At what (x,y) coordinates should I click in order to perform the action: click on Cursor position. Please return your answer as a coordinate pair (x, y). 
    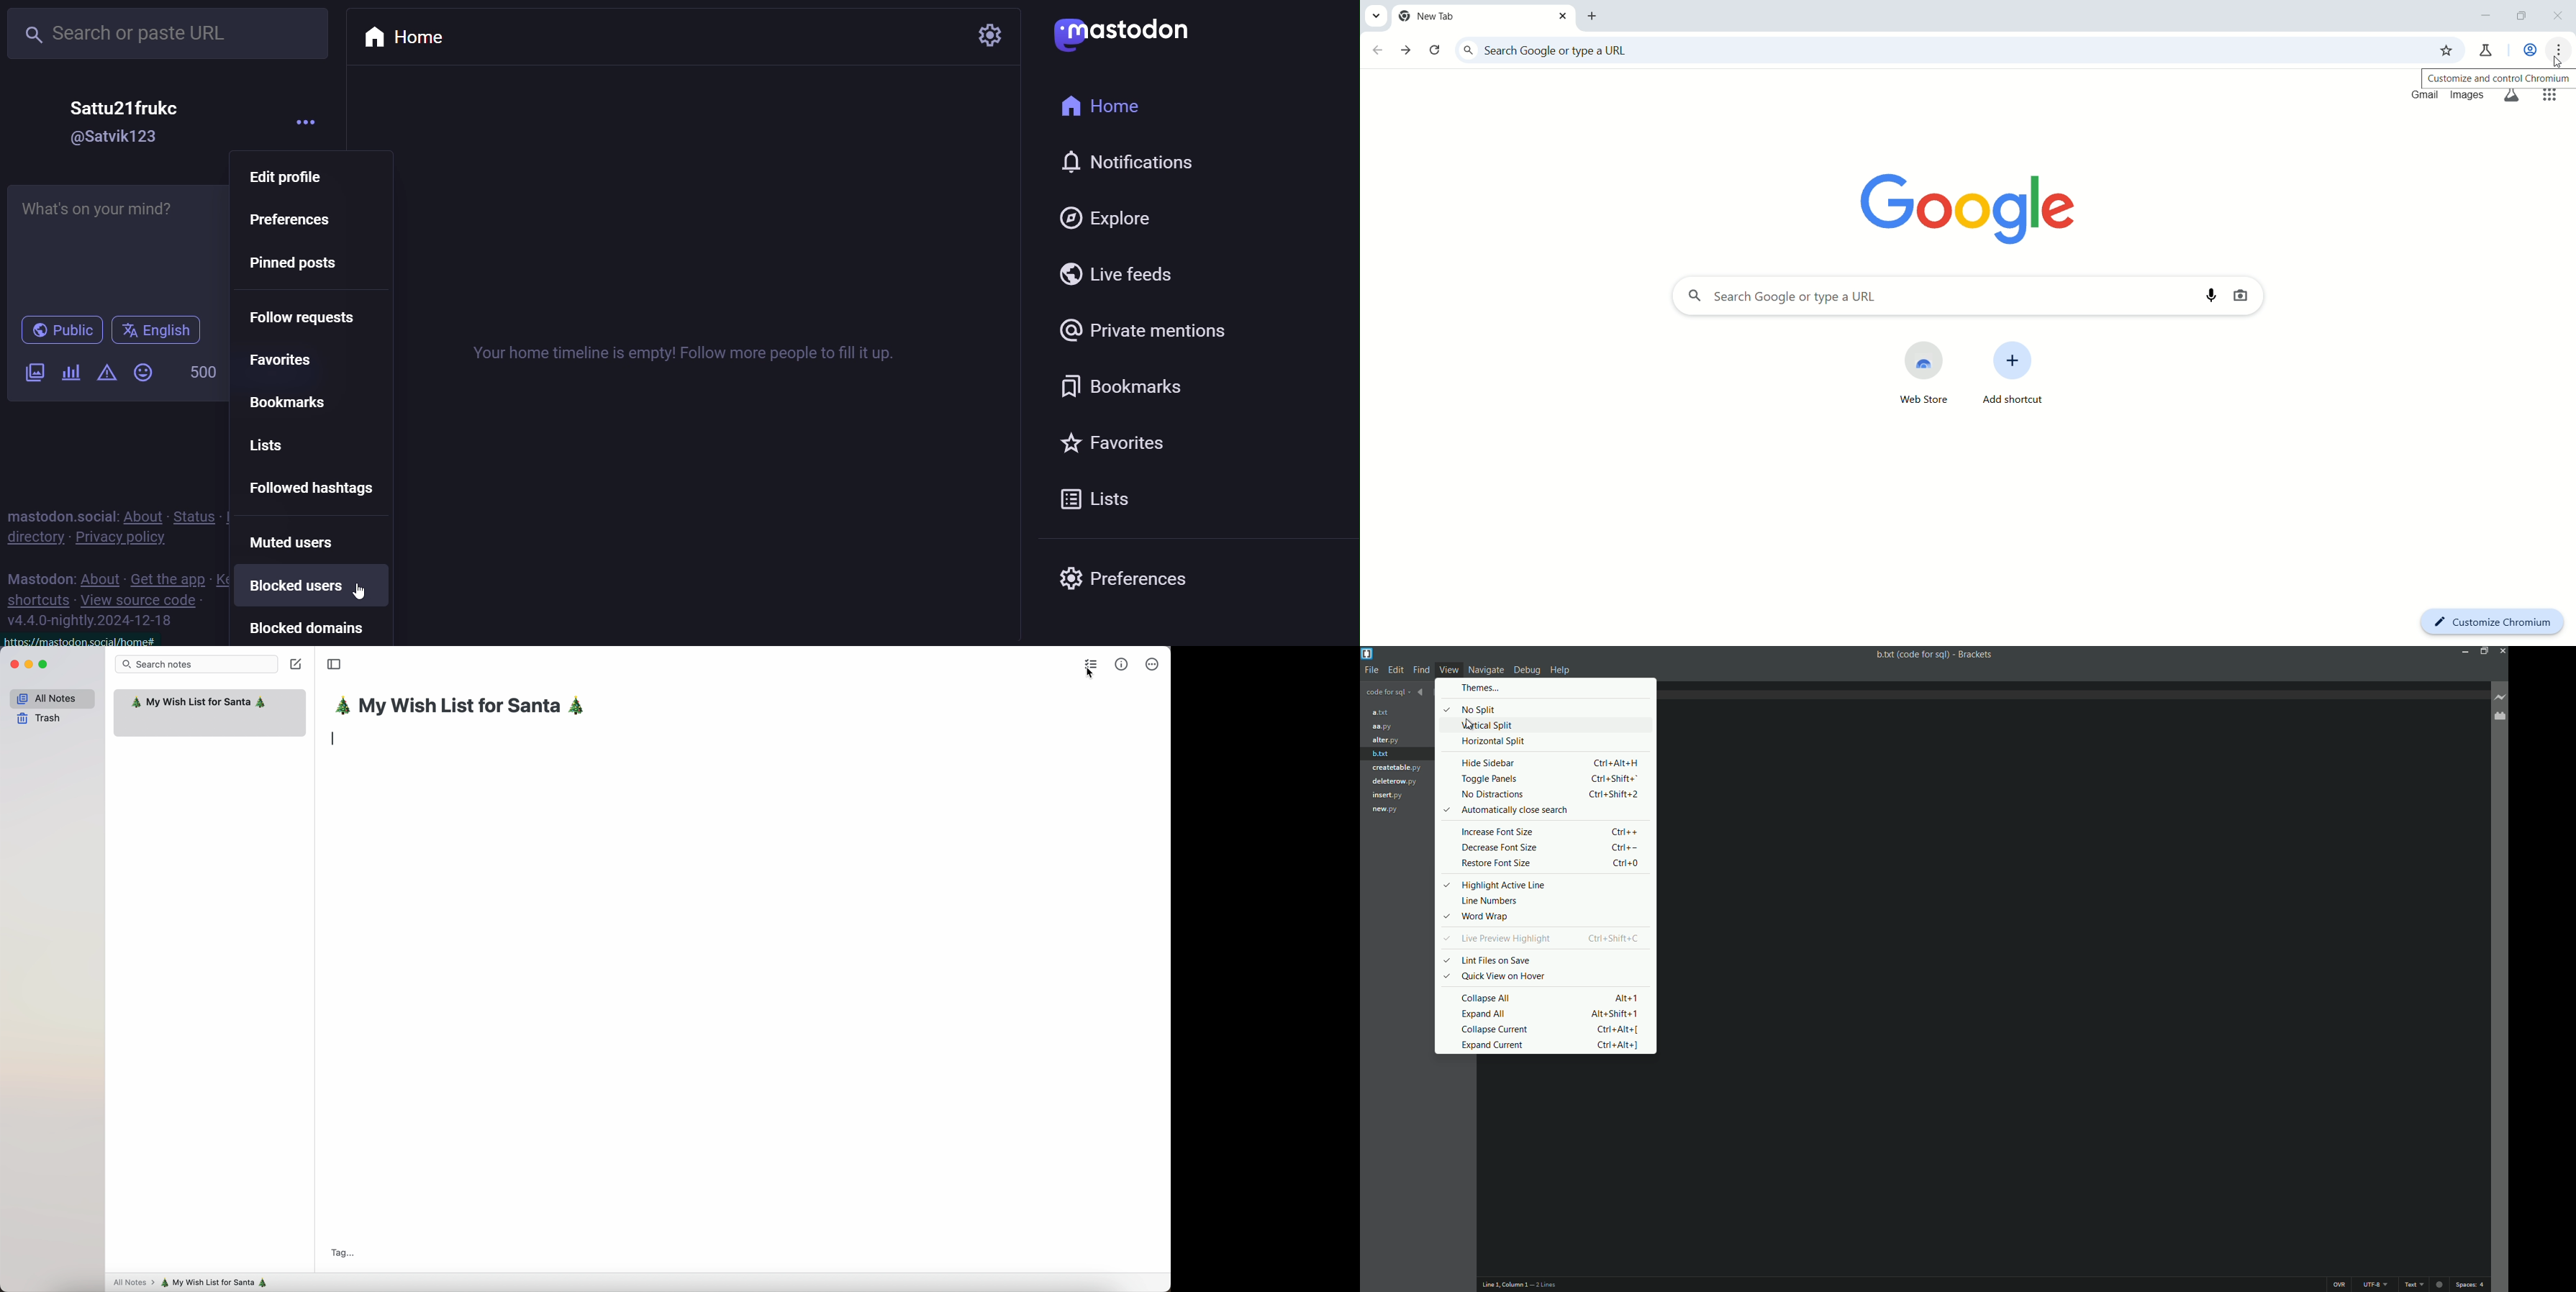
    Looking at the image, I should click on (1501, 1285).